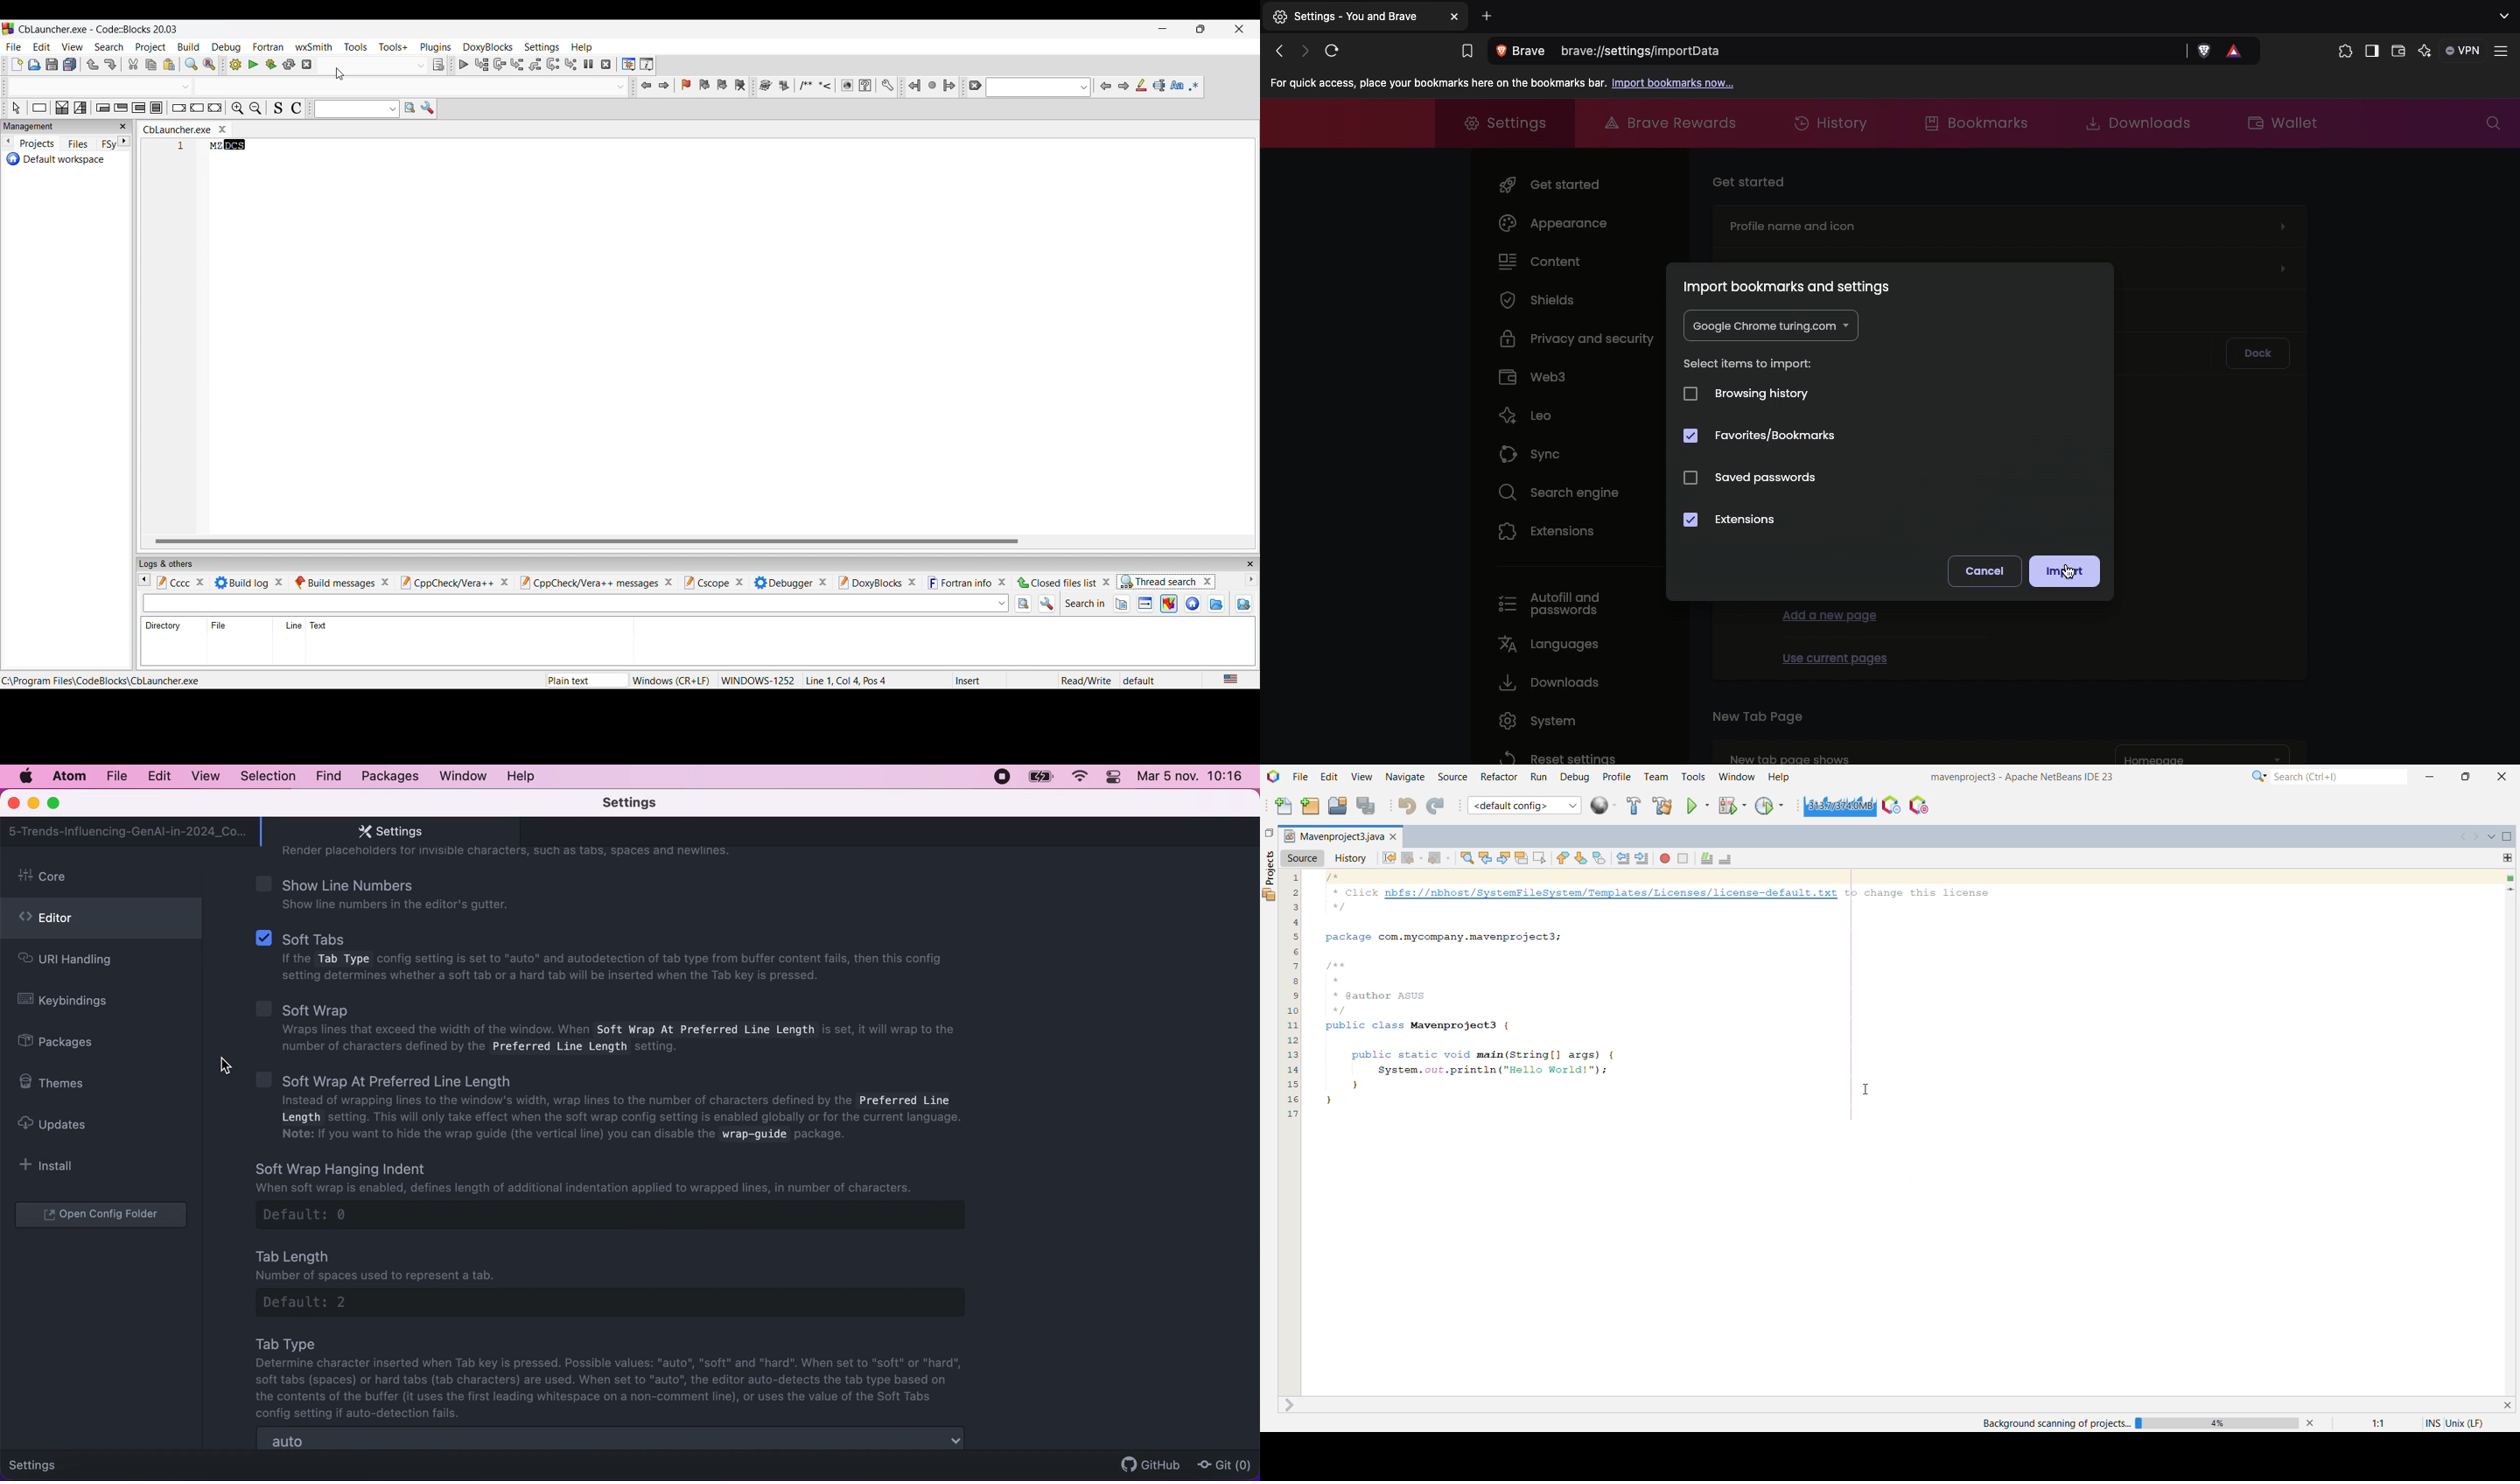 Image resolution: width=2520 pixels, height=1484 pixels. I want to click on Toggle bookmark, so click(686, 85).